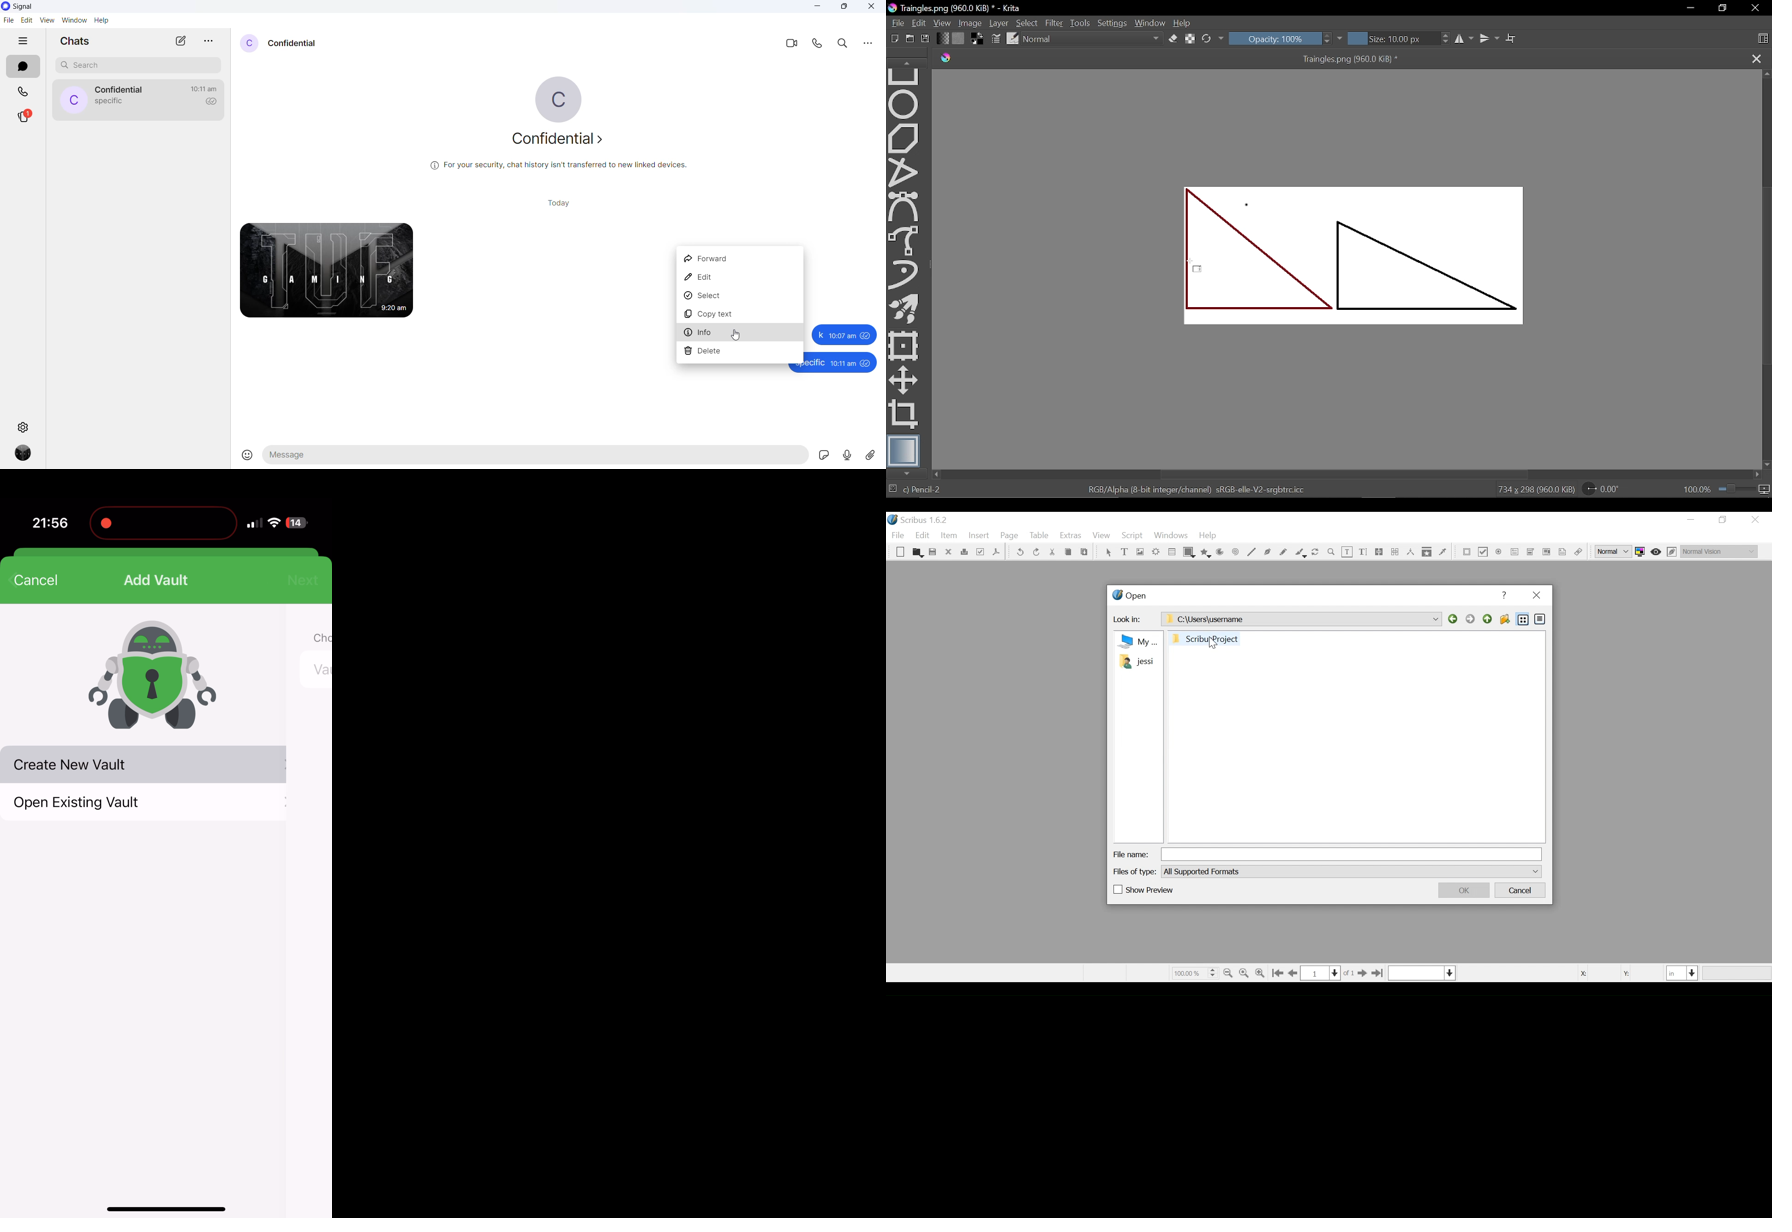  Describe the element at coordinates (563, 100) in the screenshot. I see `profile picture` at that location.